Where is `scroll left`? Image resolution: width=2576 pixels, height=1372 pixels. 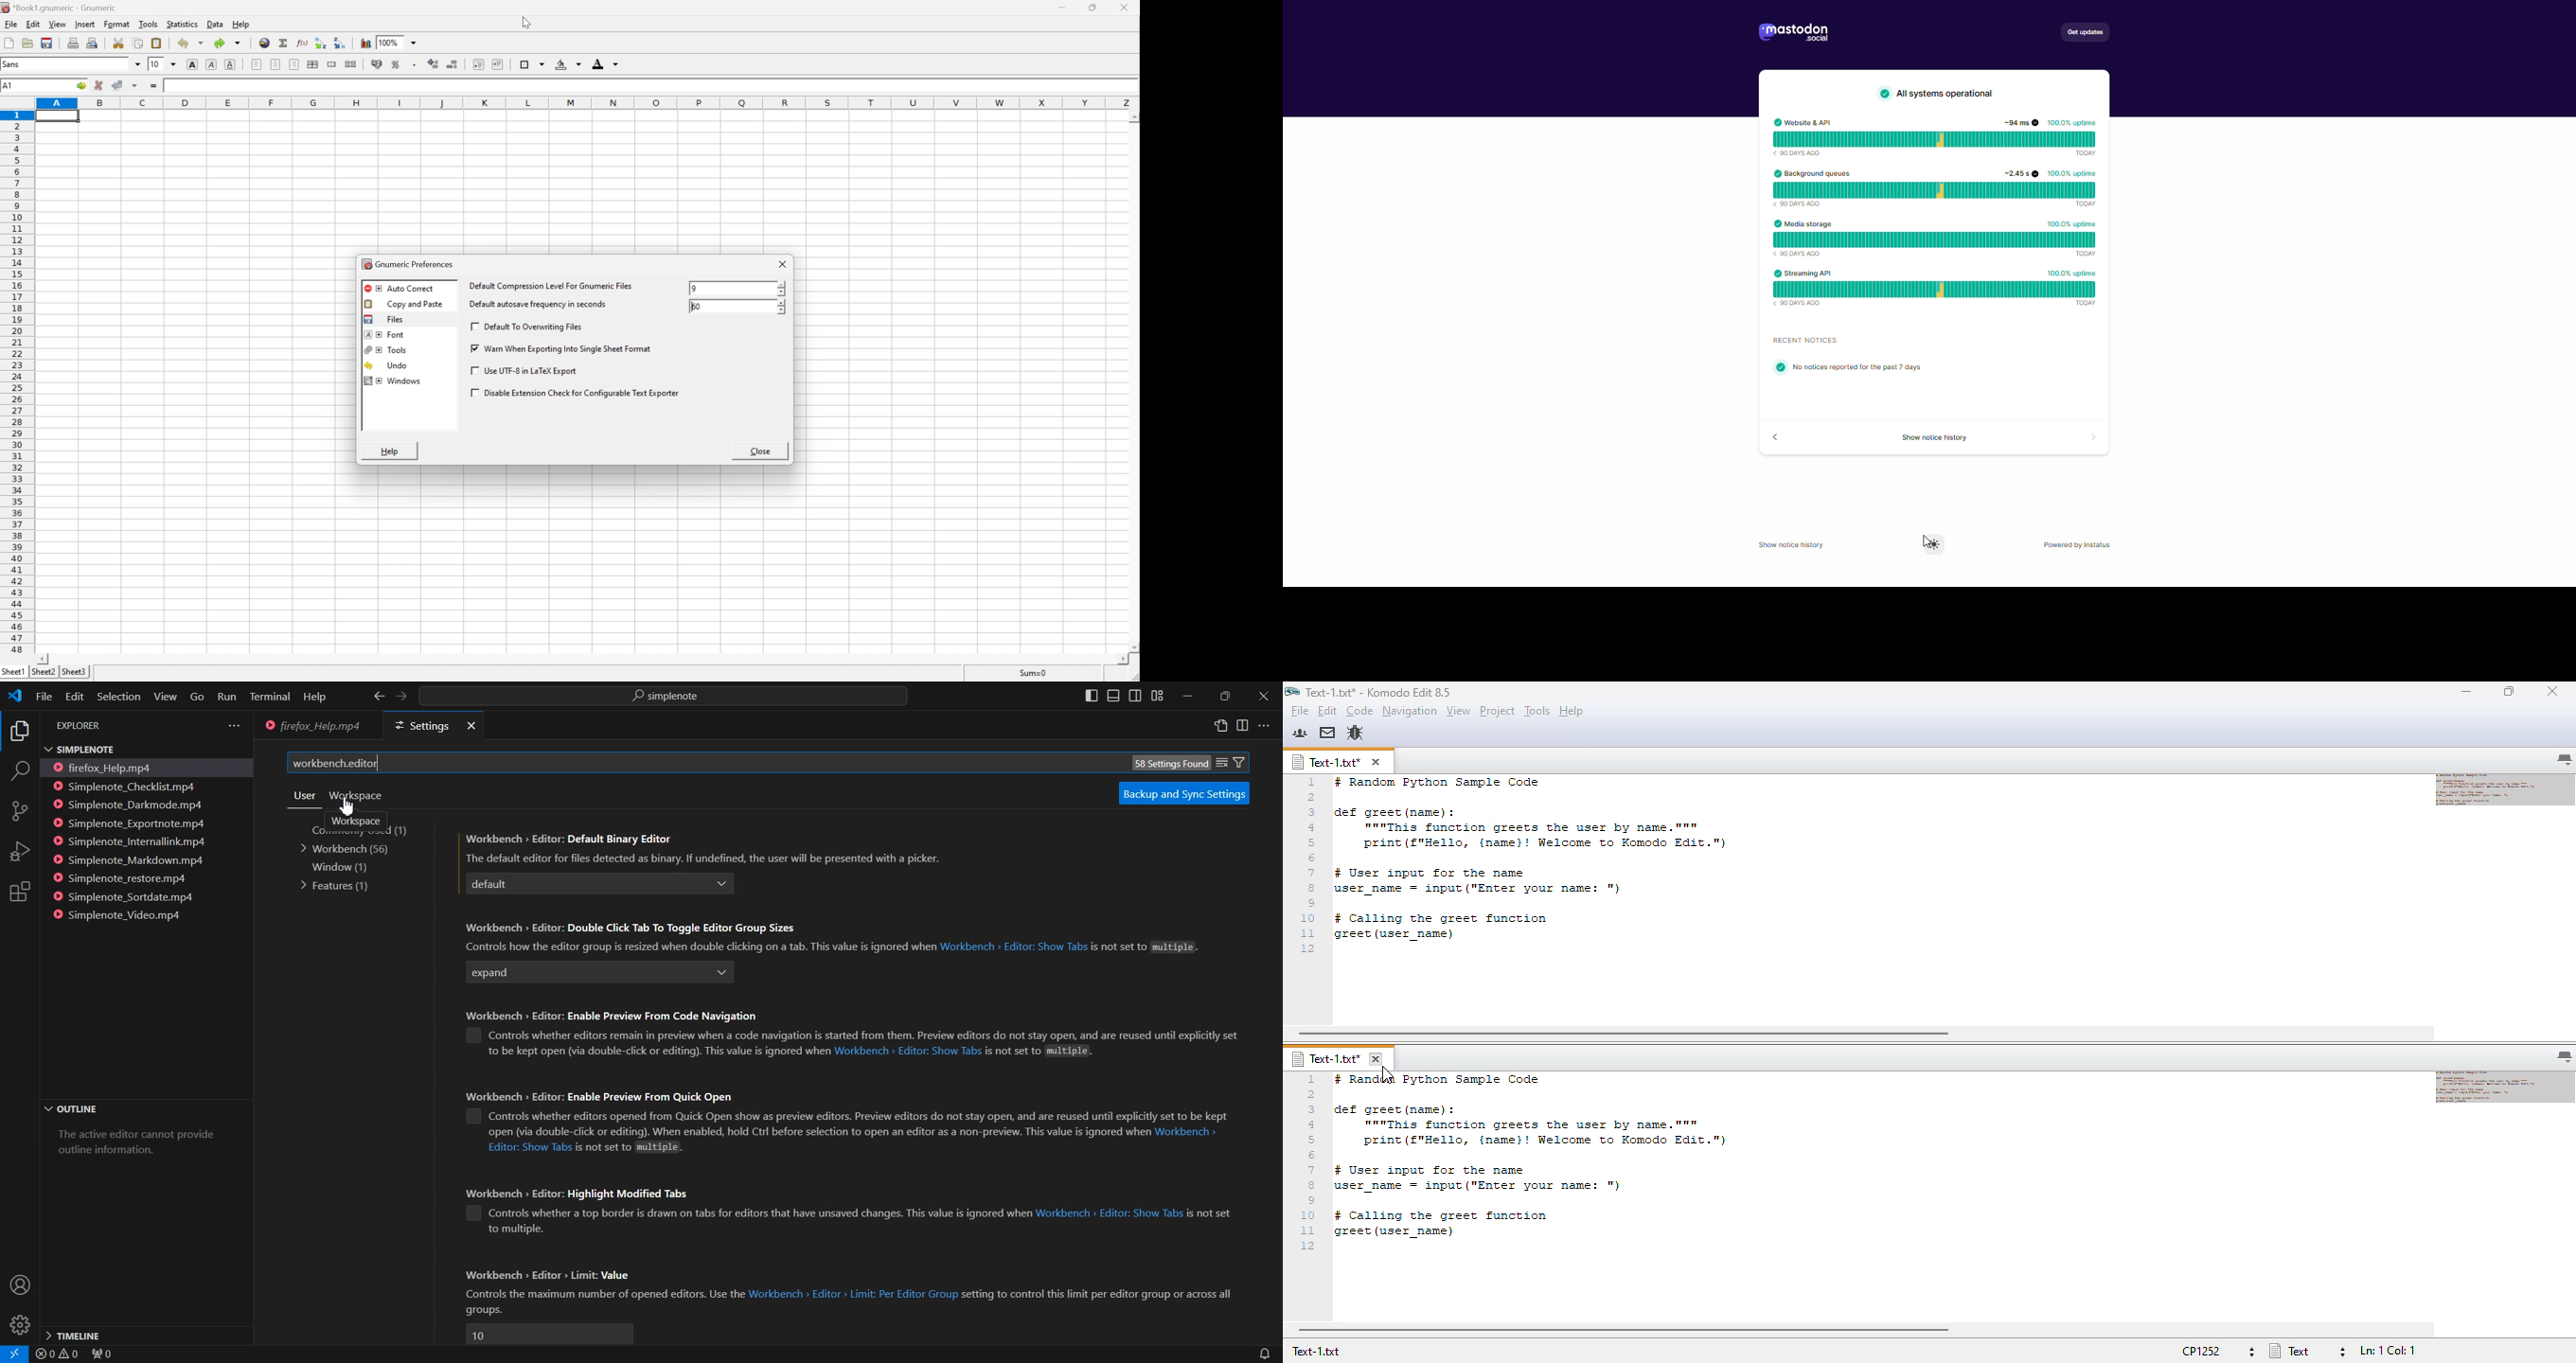 scroll left is located at coordinates (55, 660).